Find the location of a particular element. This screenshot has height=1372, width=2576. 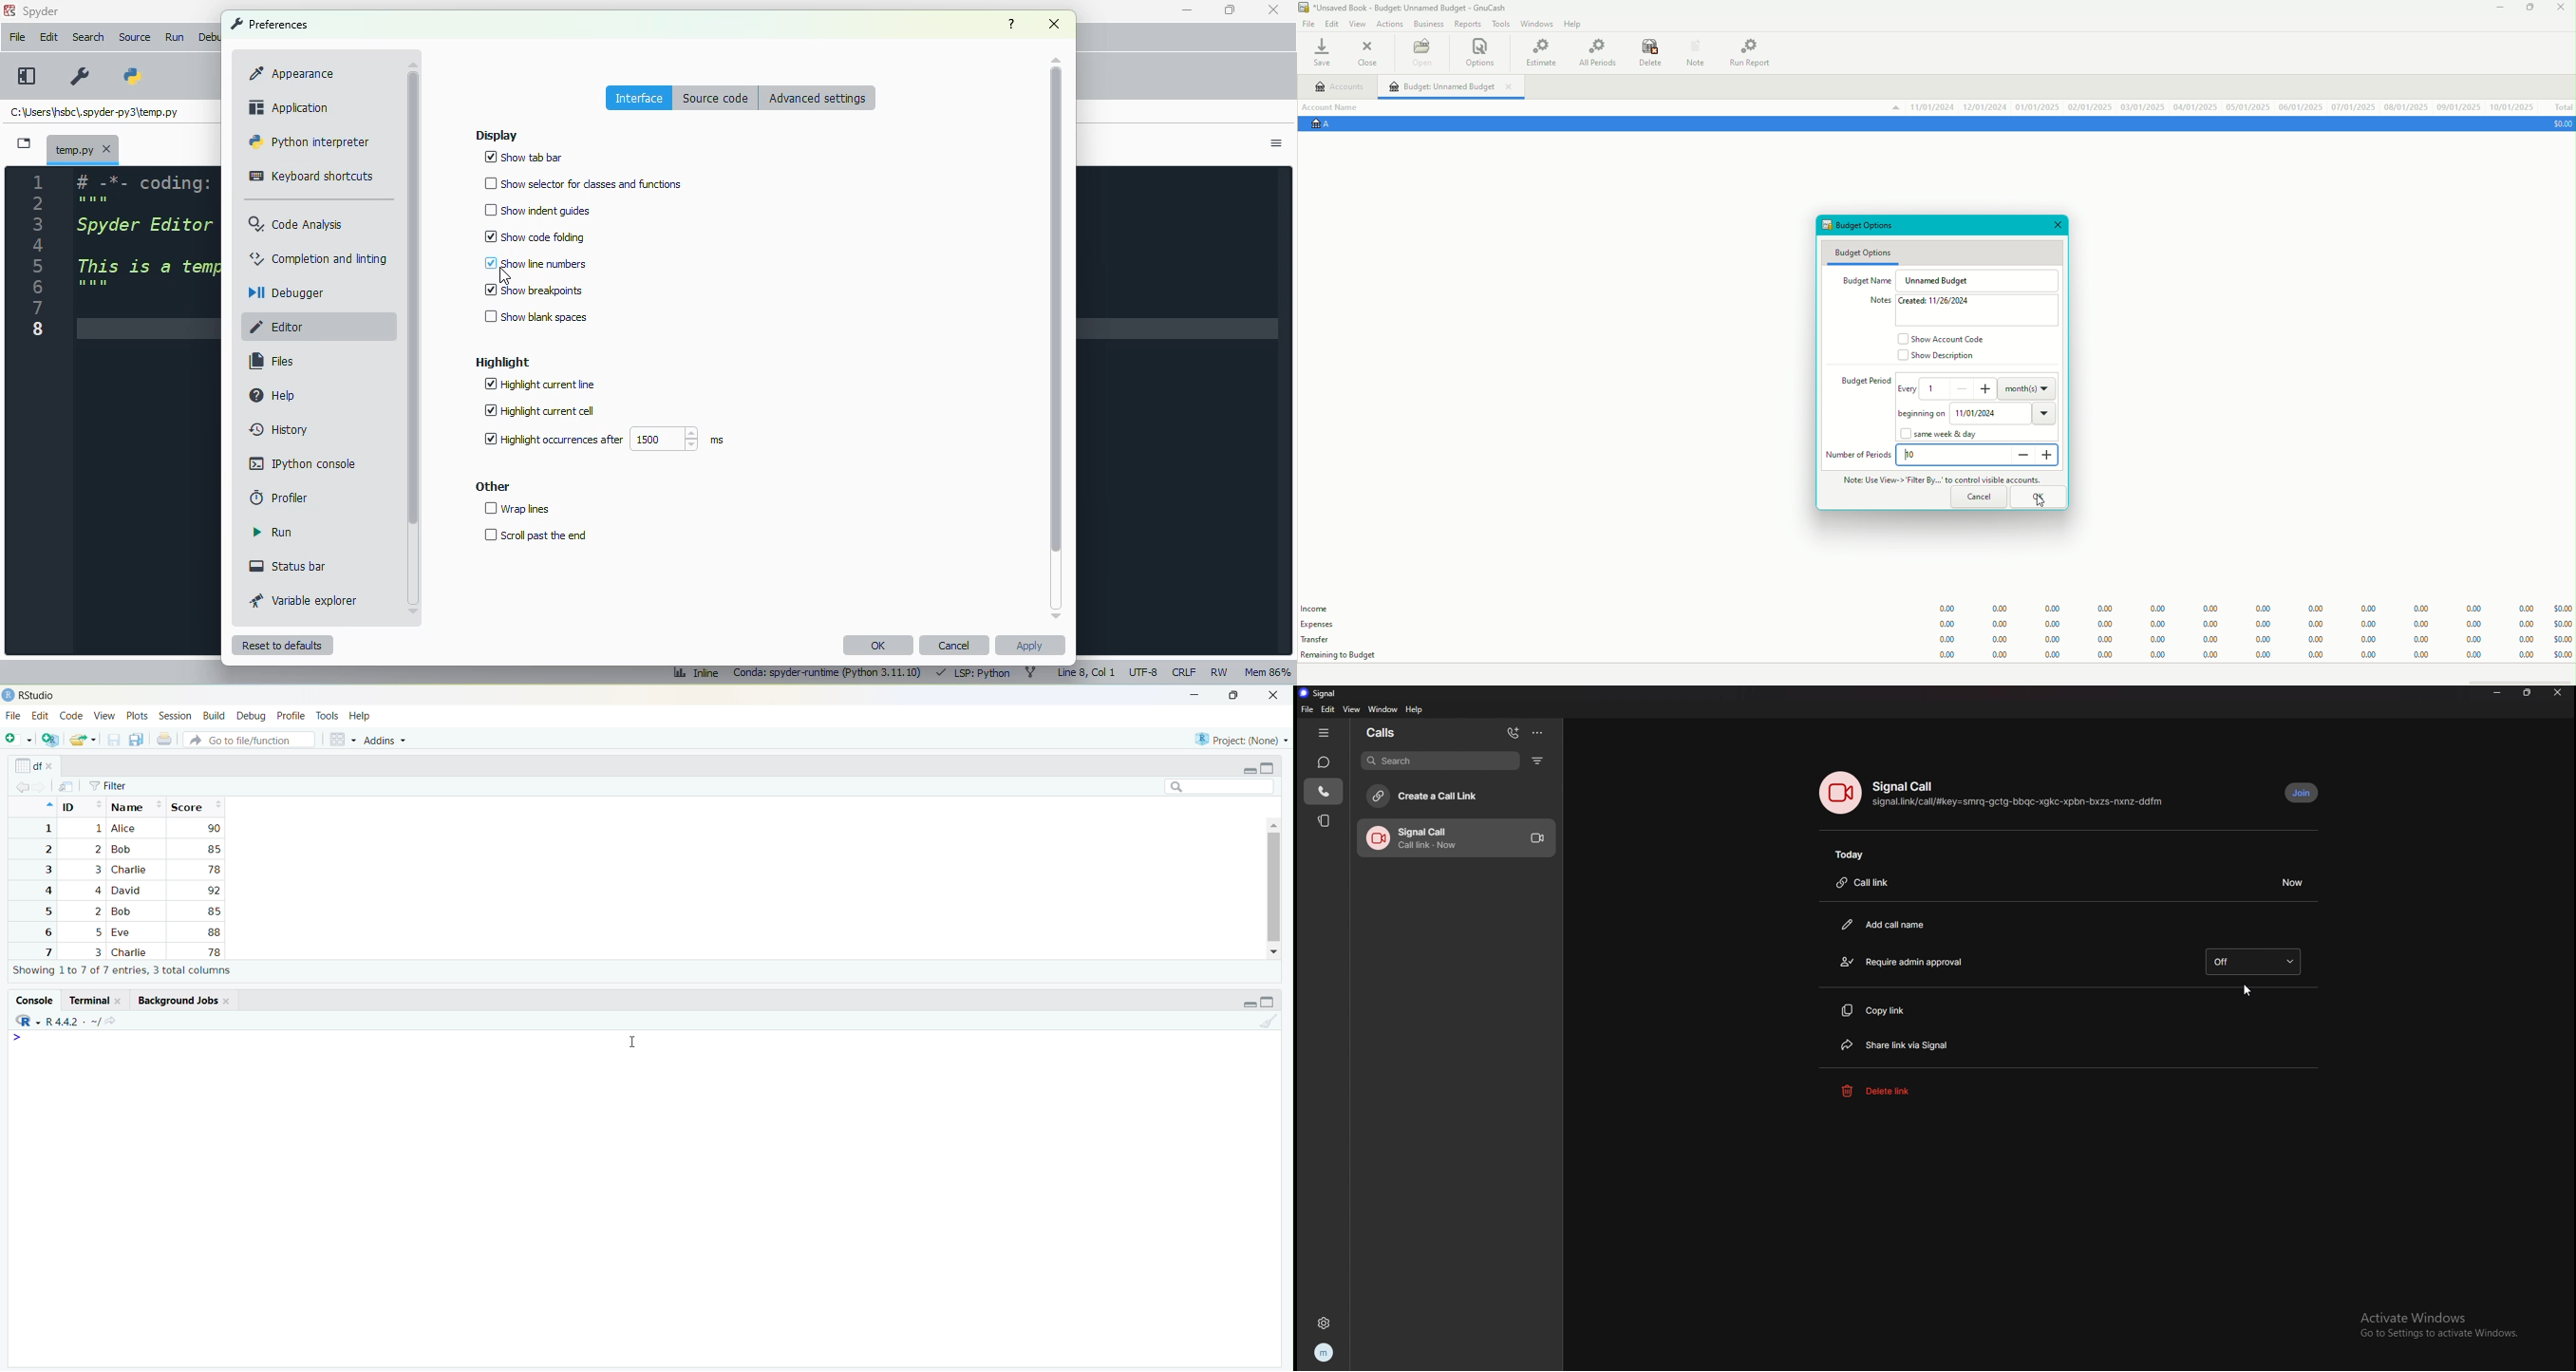

88 is located at coordinates (215, 932).